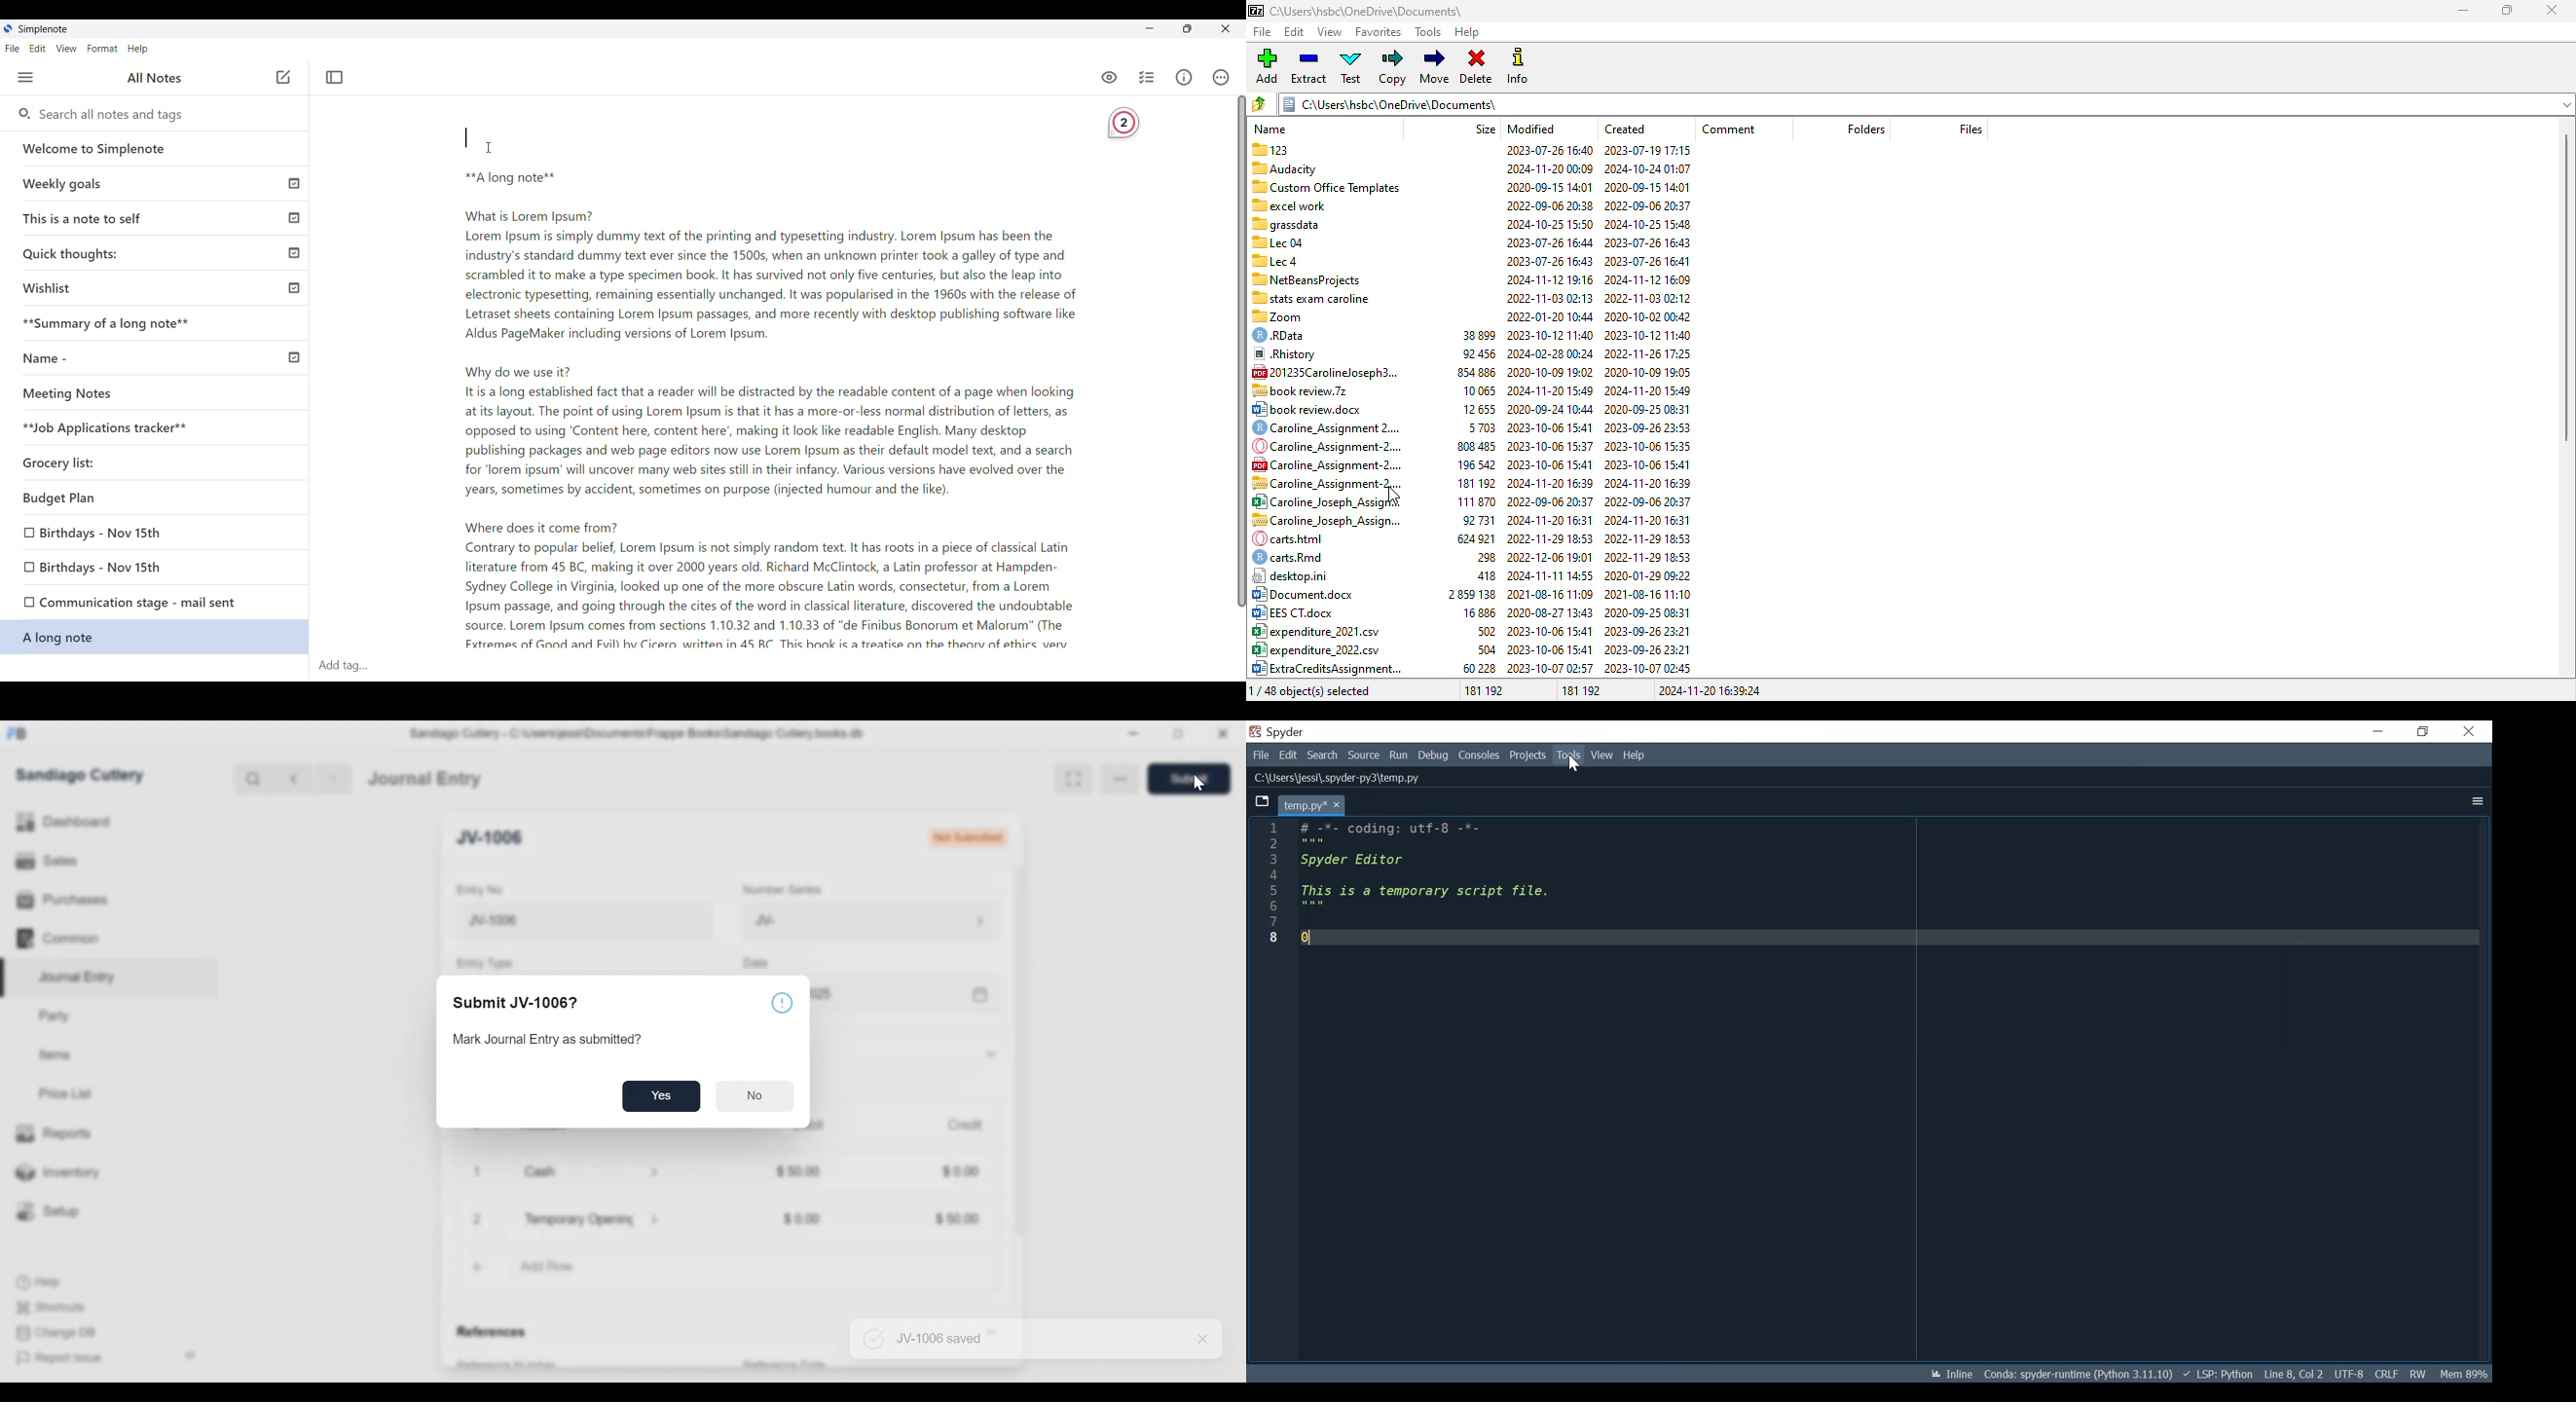 The width and height of the screenshot is (2576, 1428). Describe the element at coordinates (40, 29) in the screenshot. I see `SimpleNote` at that location.